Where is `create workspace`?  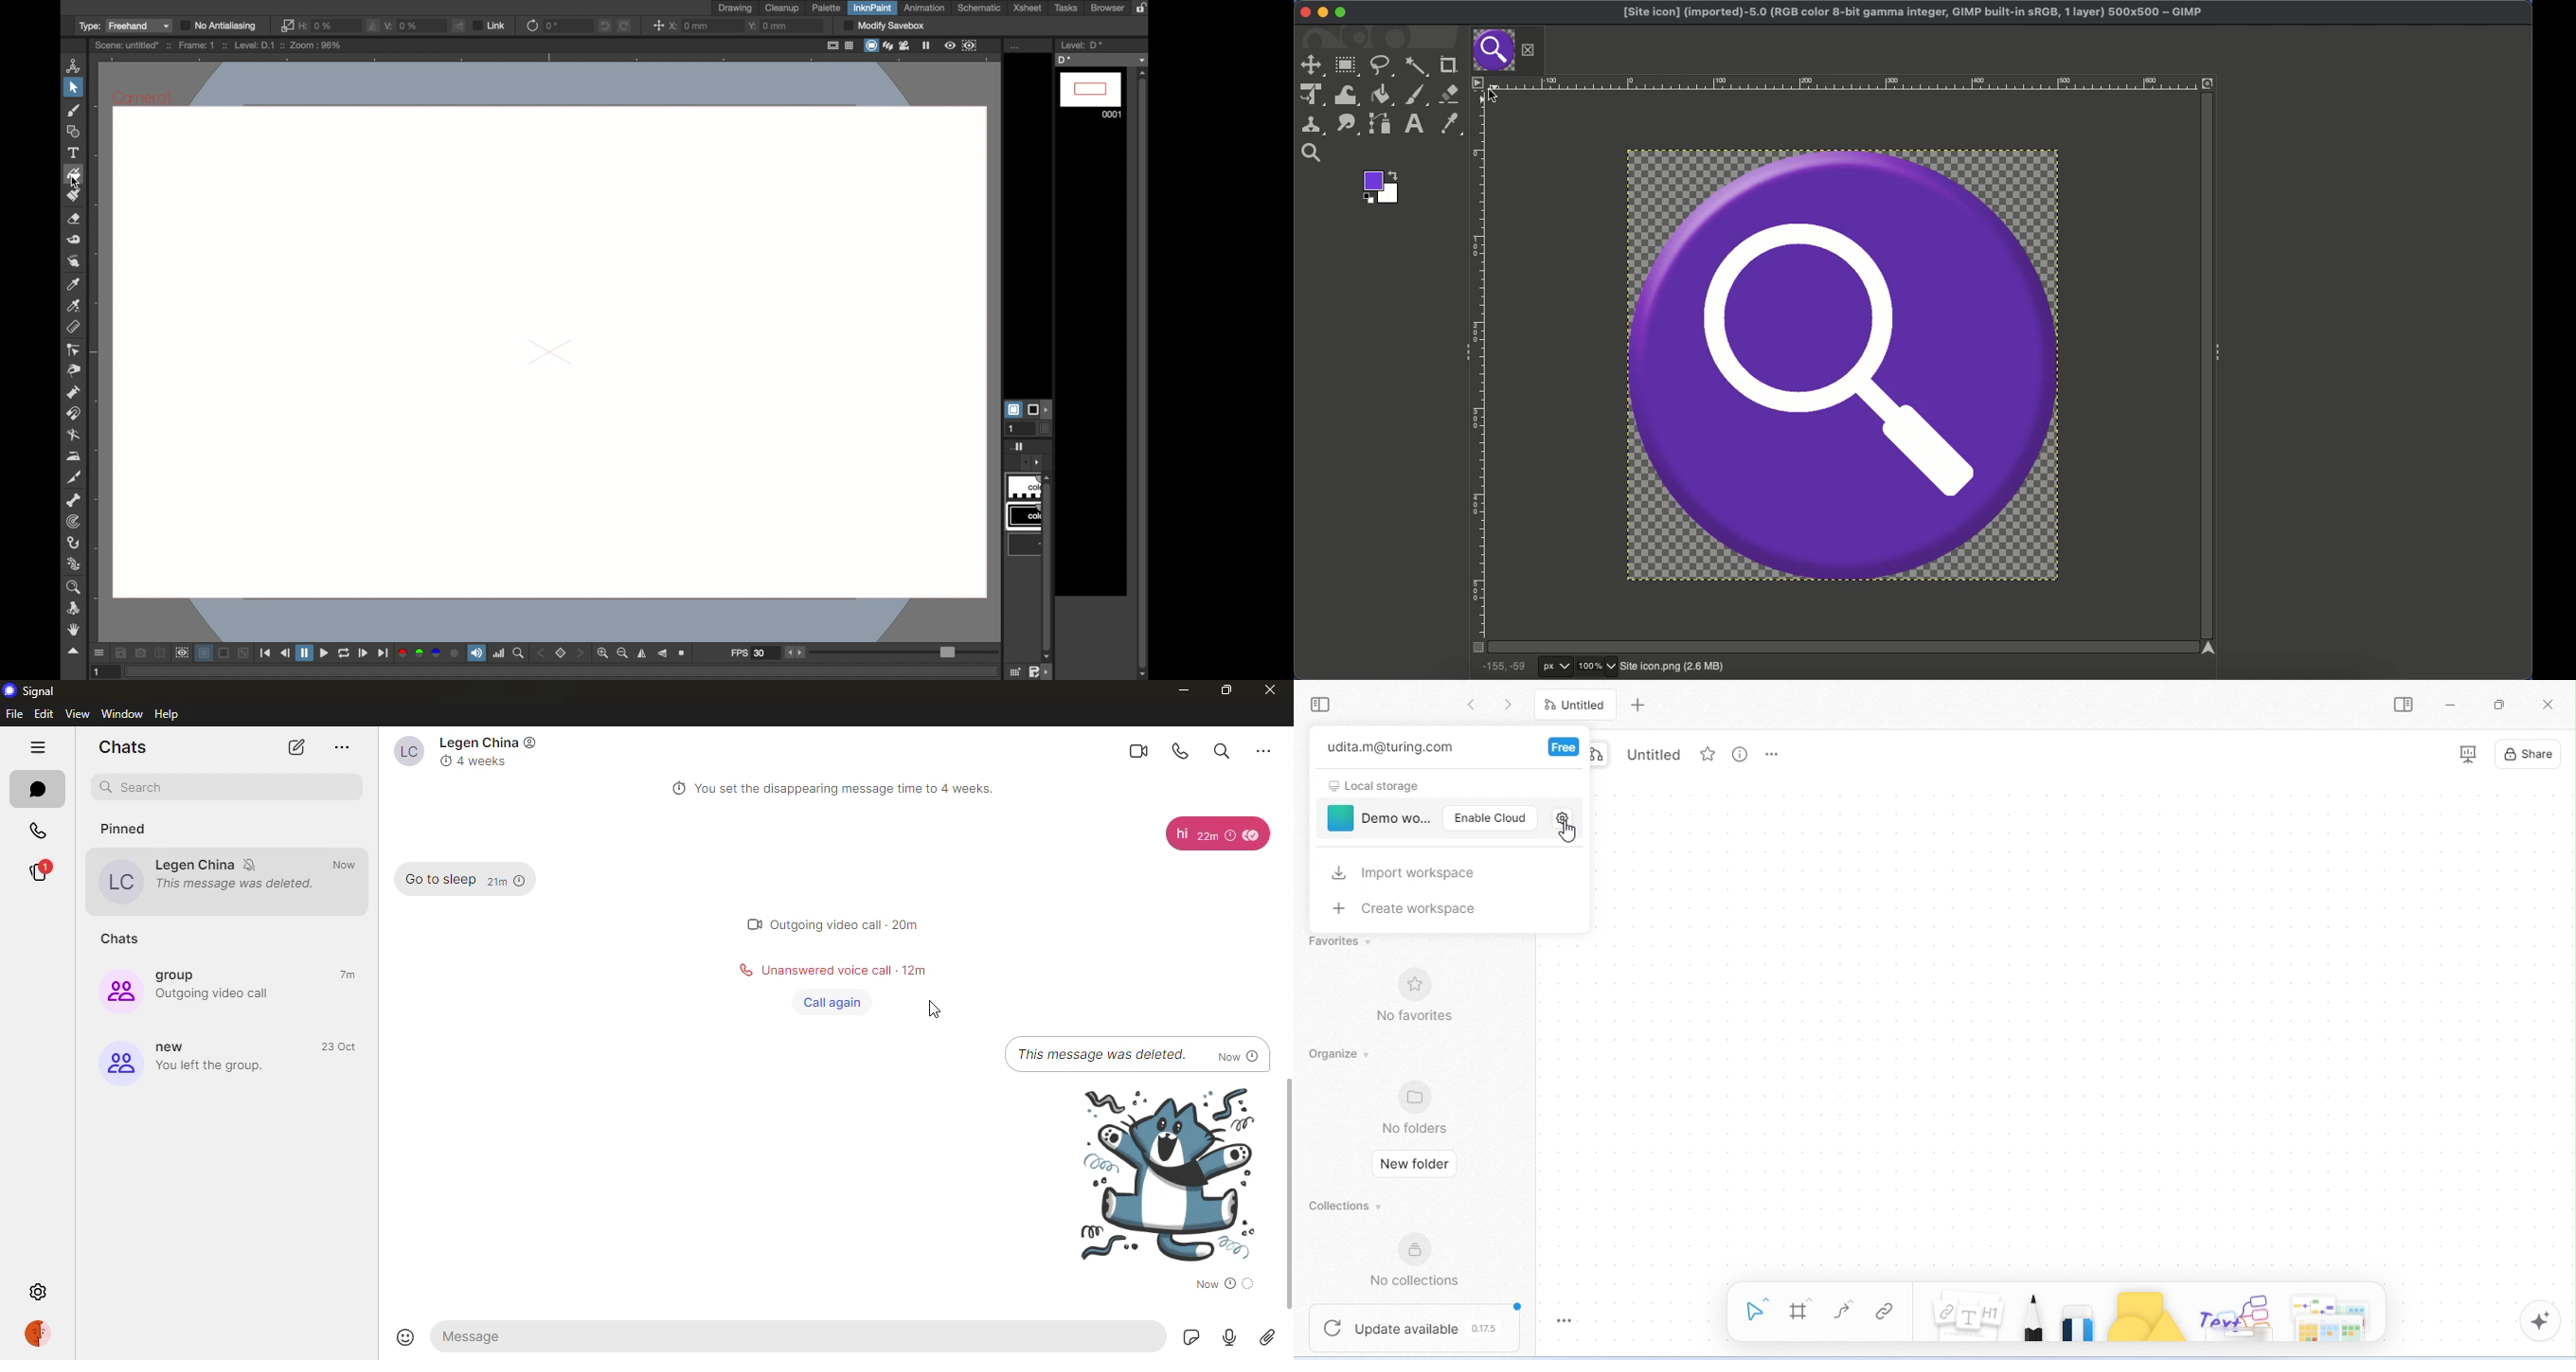
create workspace is located at coordinates (1409, 908).